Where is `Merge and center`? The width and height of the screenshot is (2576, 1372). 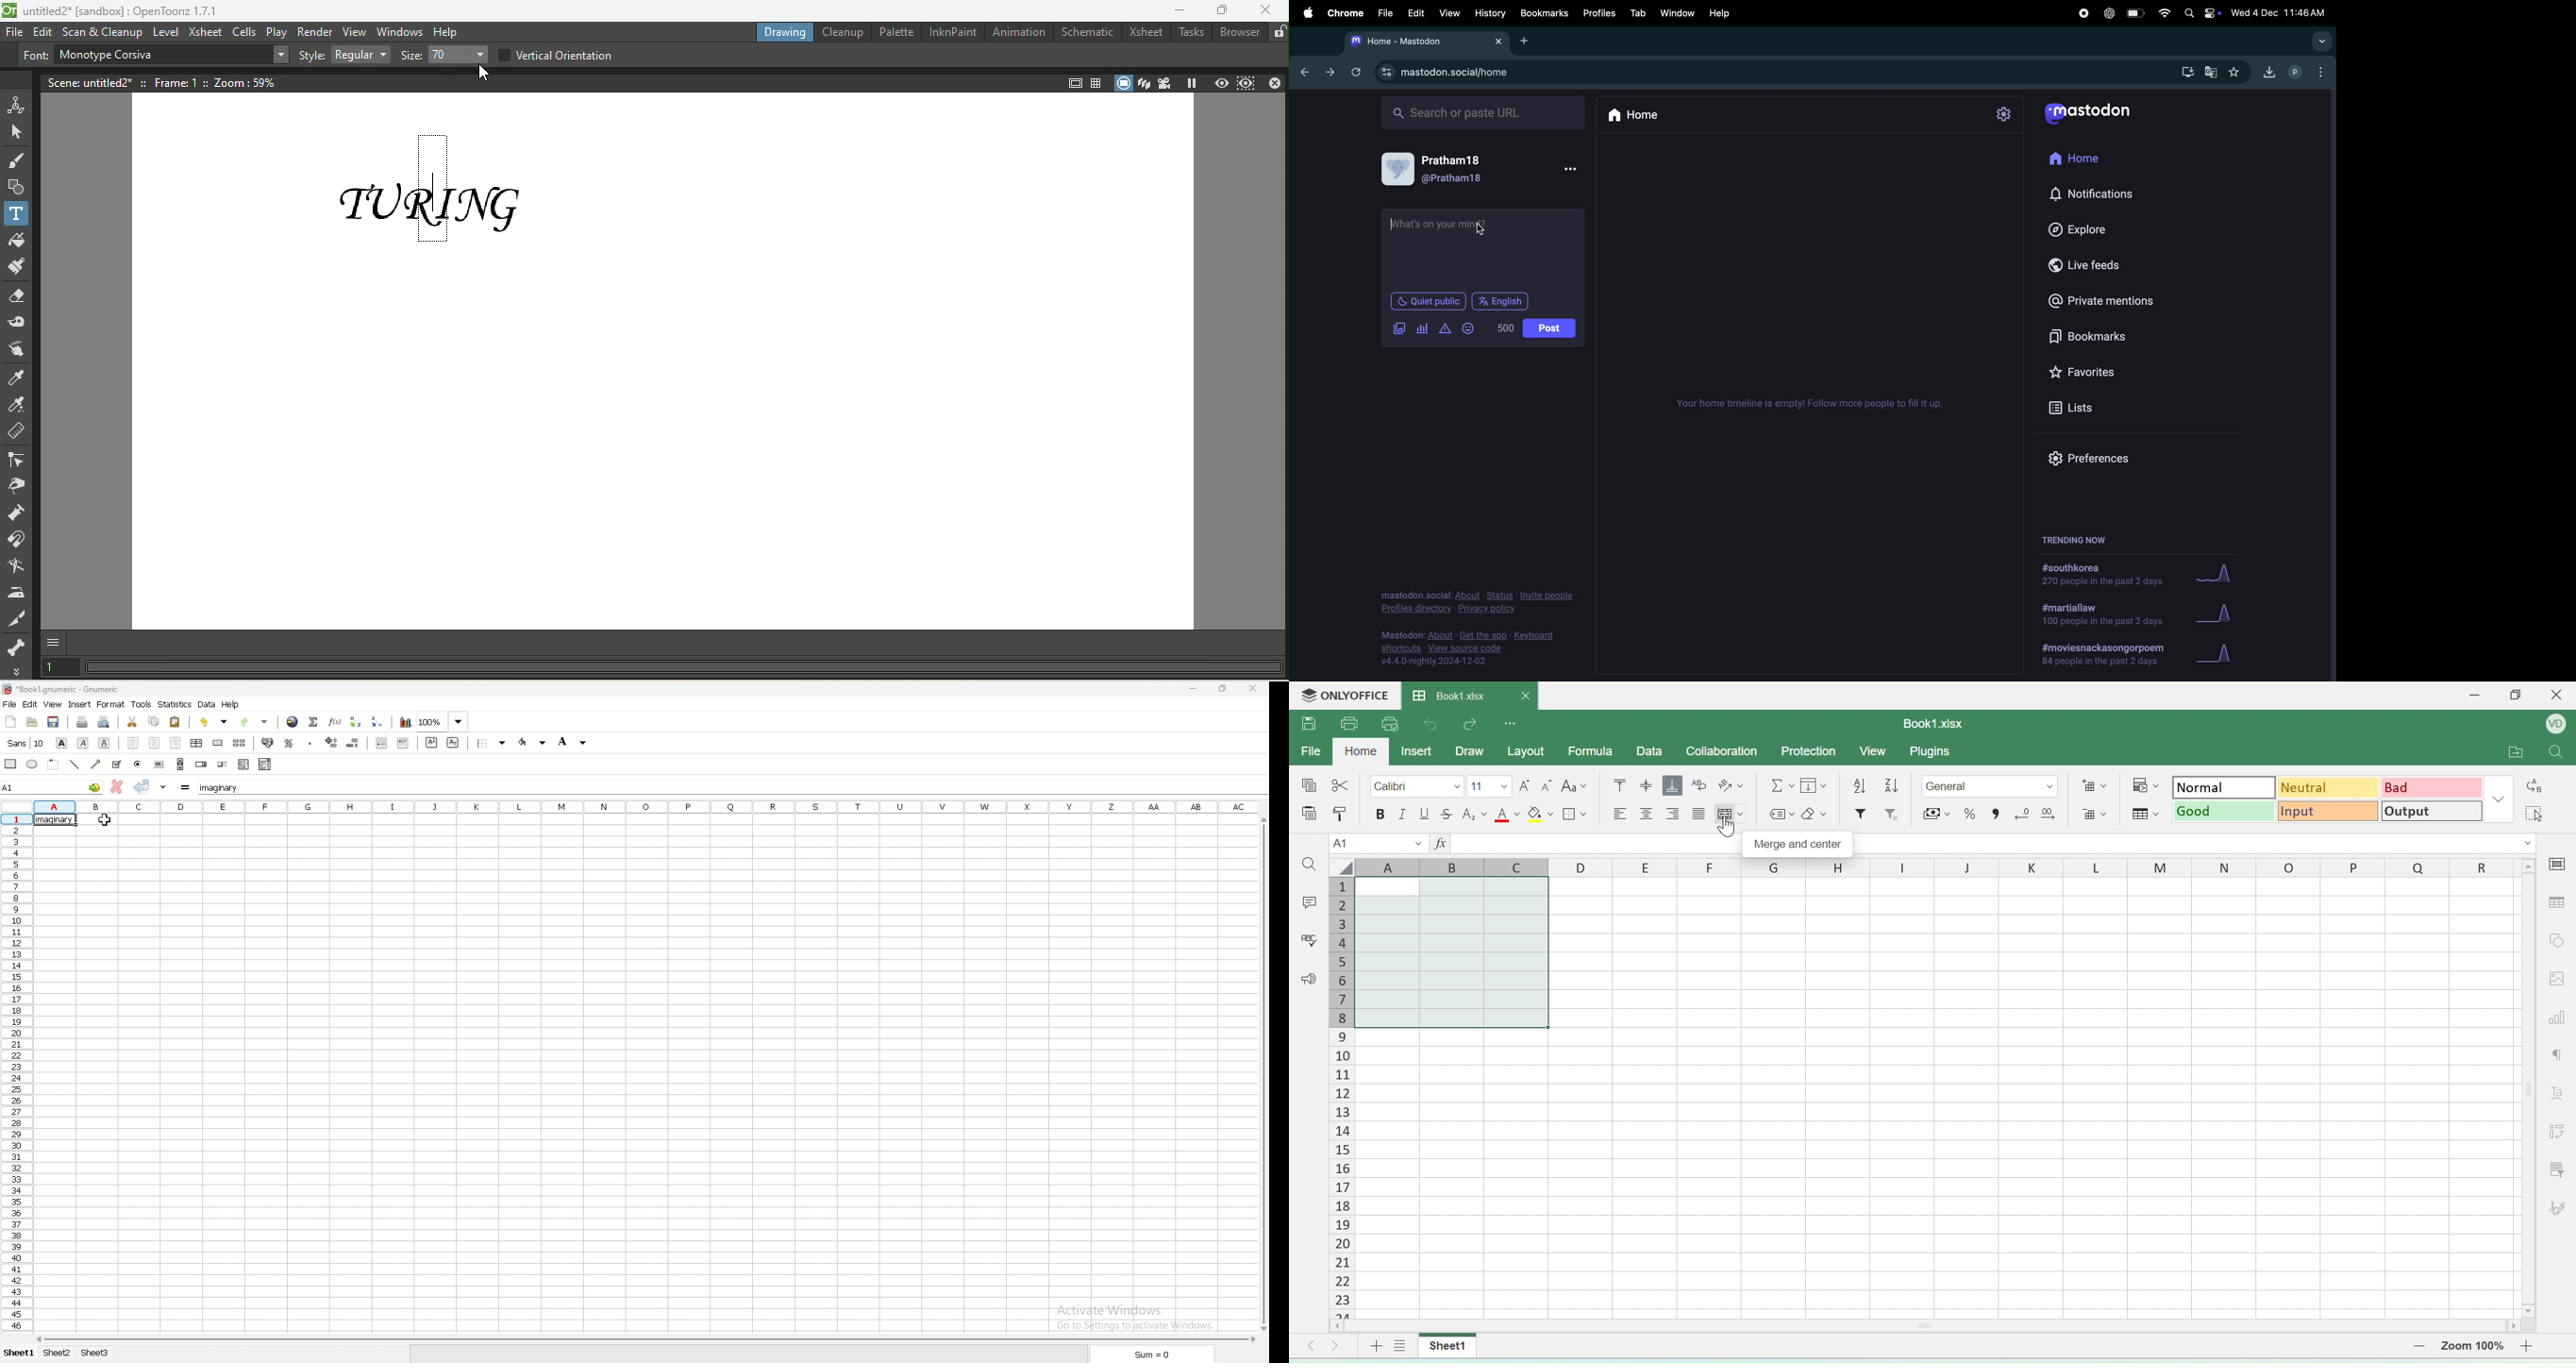
Merge and center is located at coordinates (1799, 844).